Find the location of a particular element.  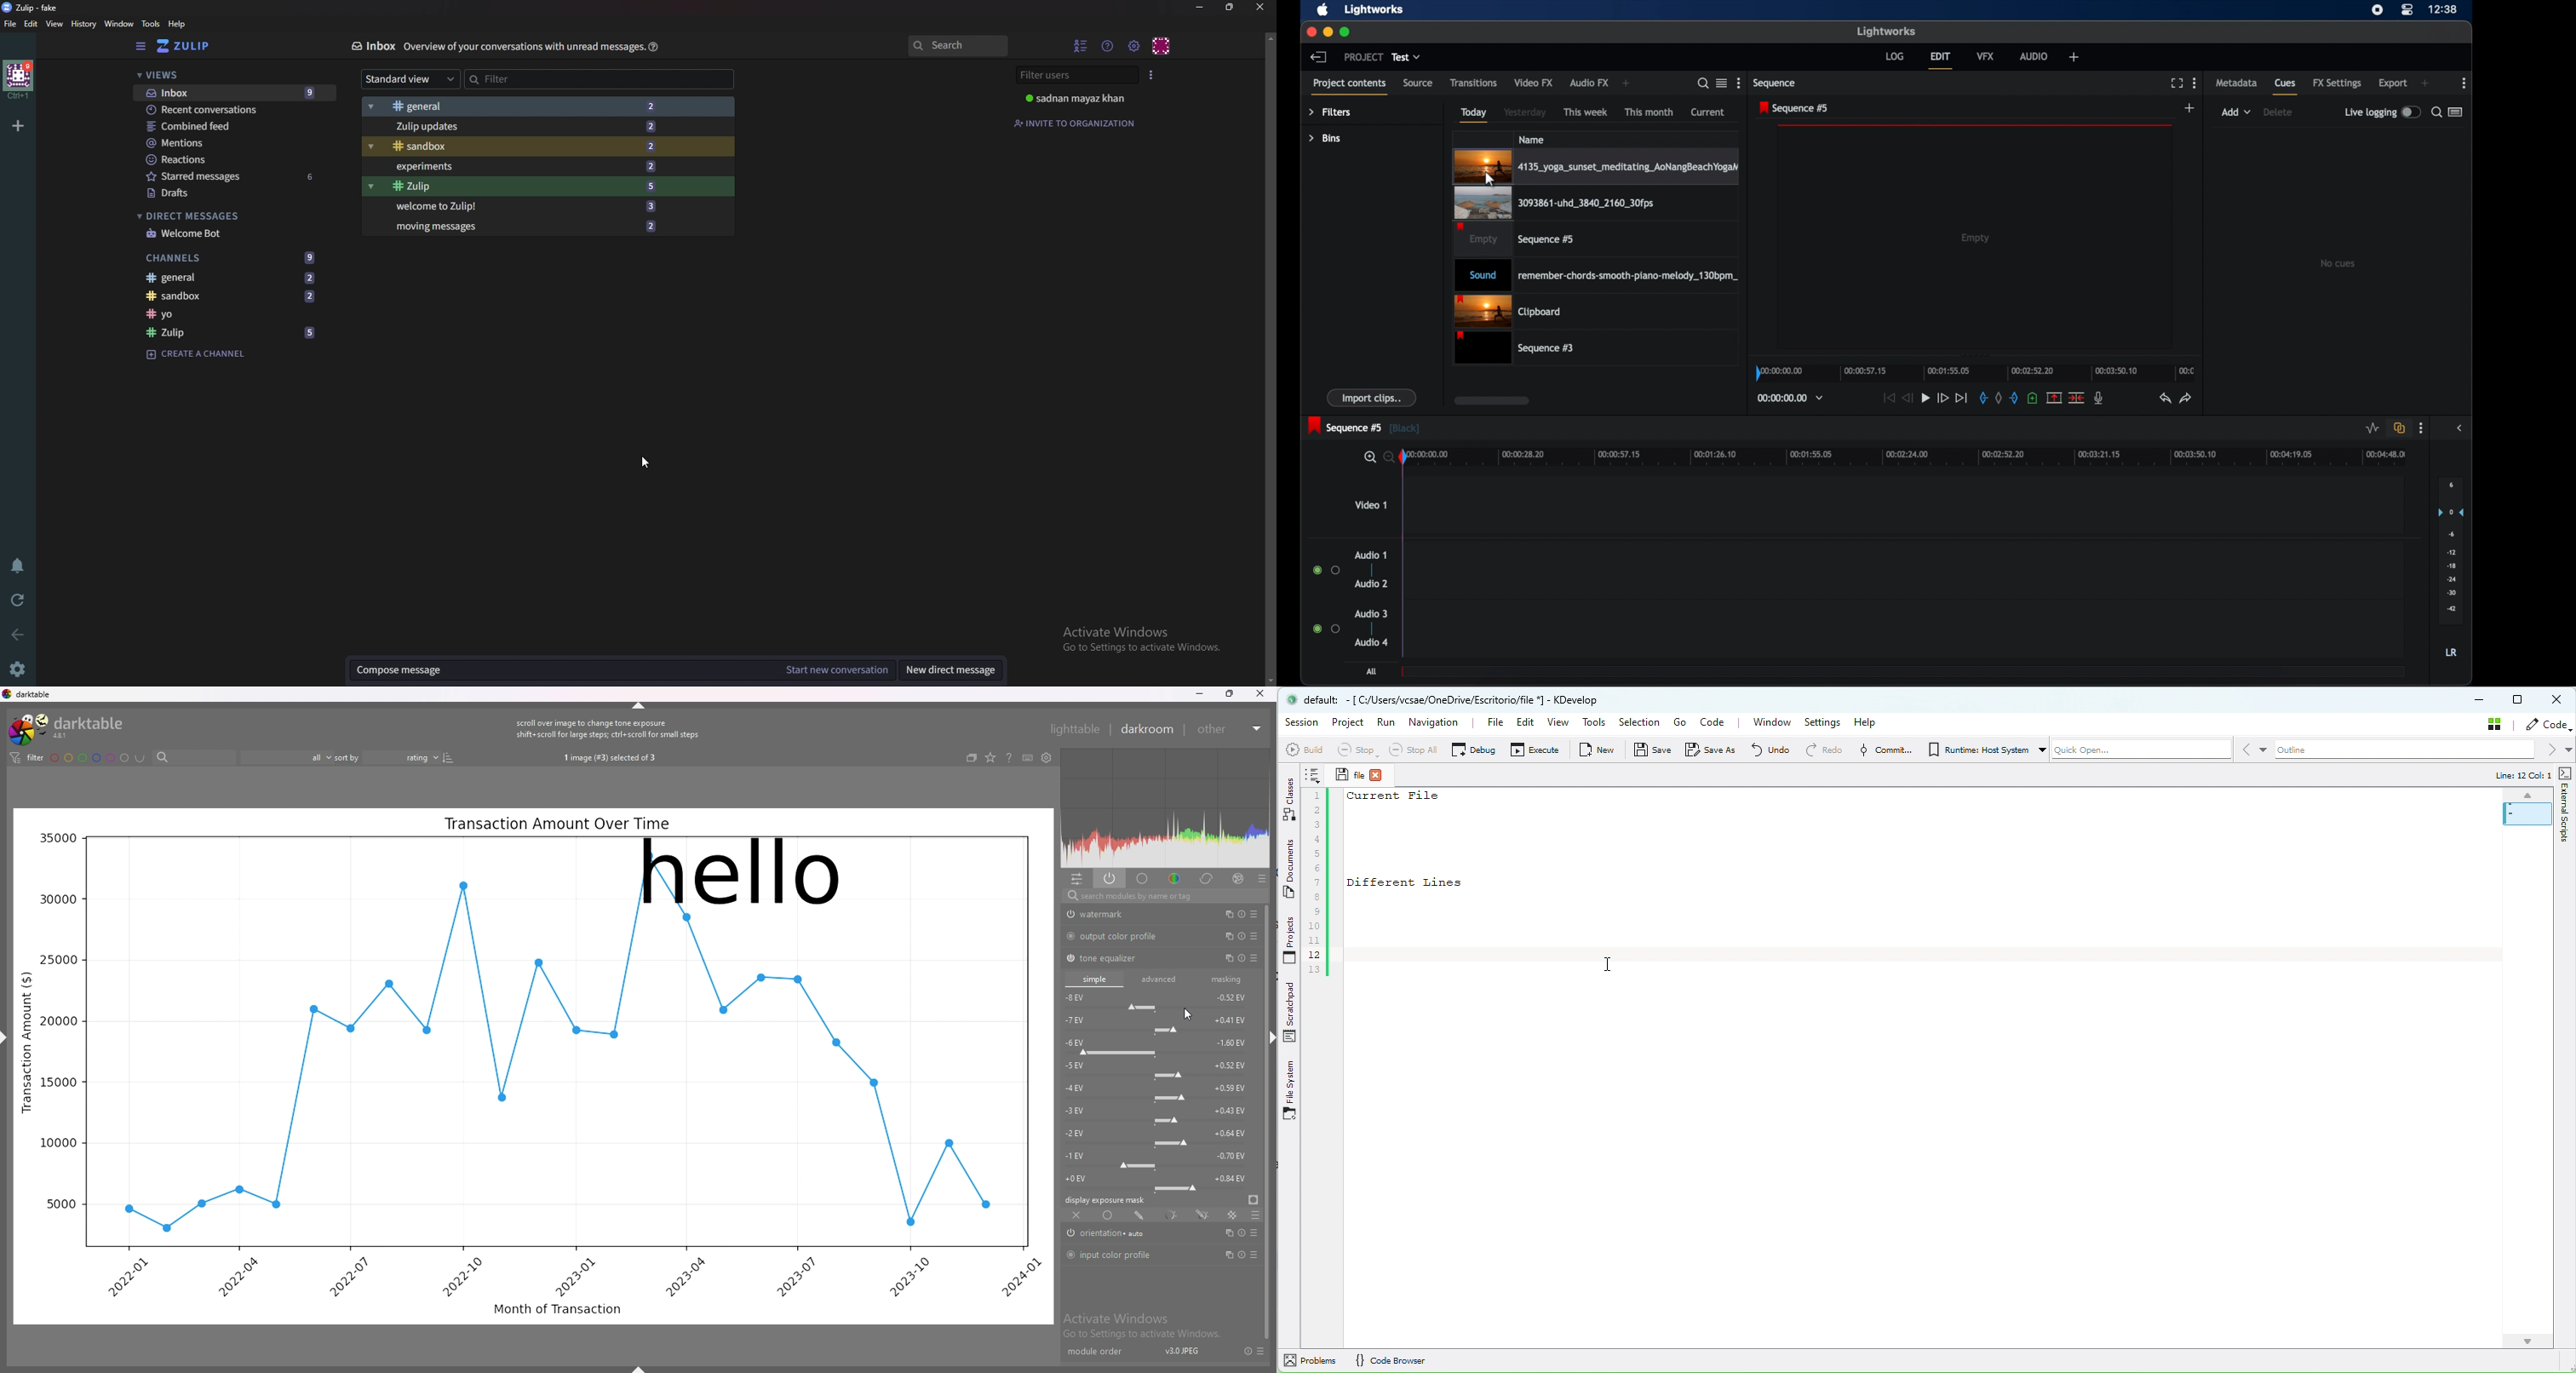

source is located at coordinates (1418, 83).